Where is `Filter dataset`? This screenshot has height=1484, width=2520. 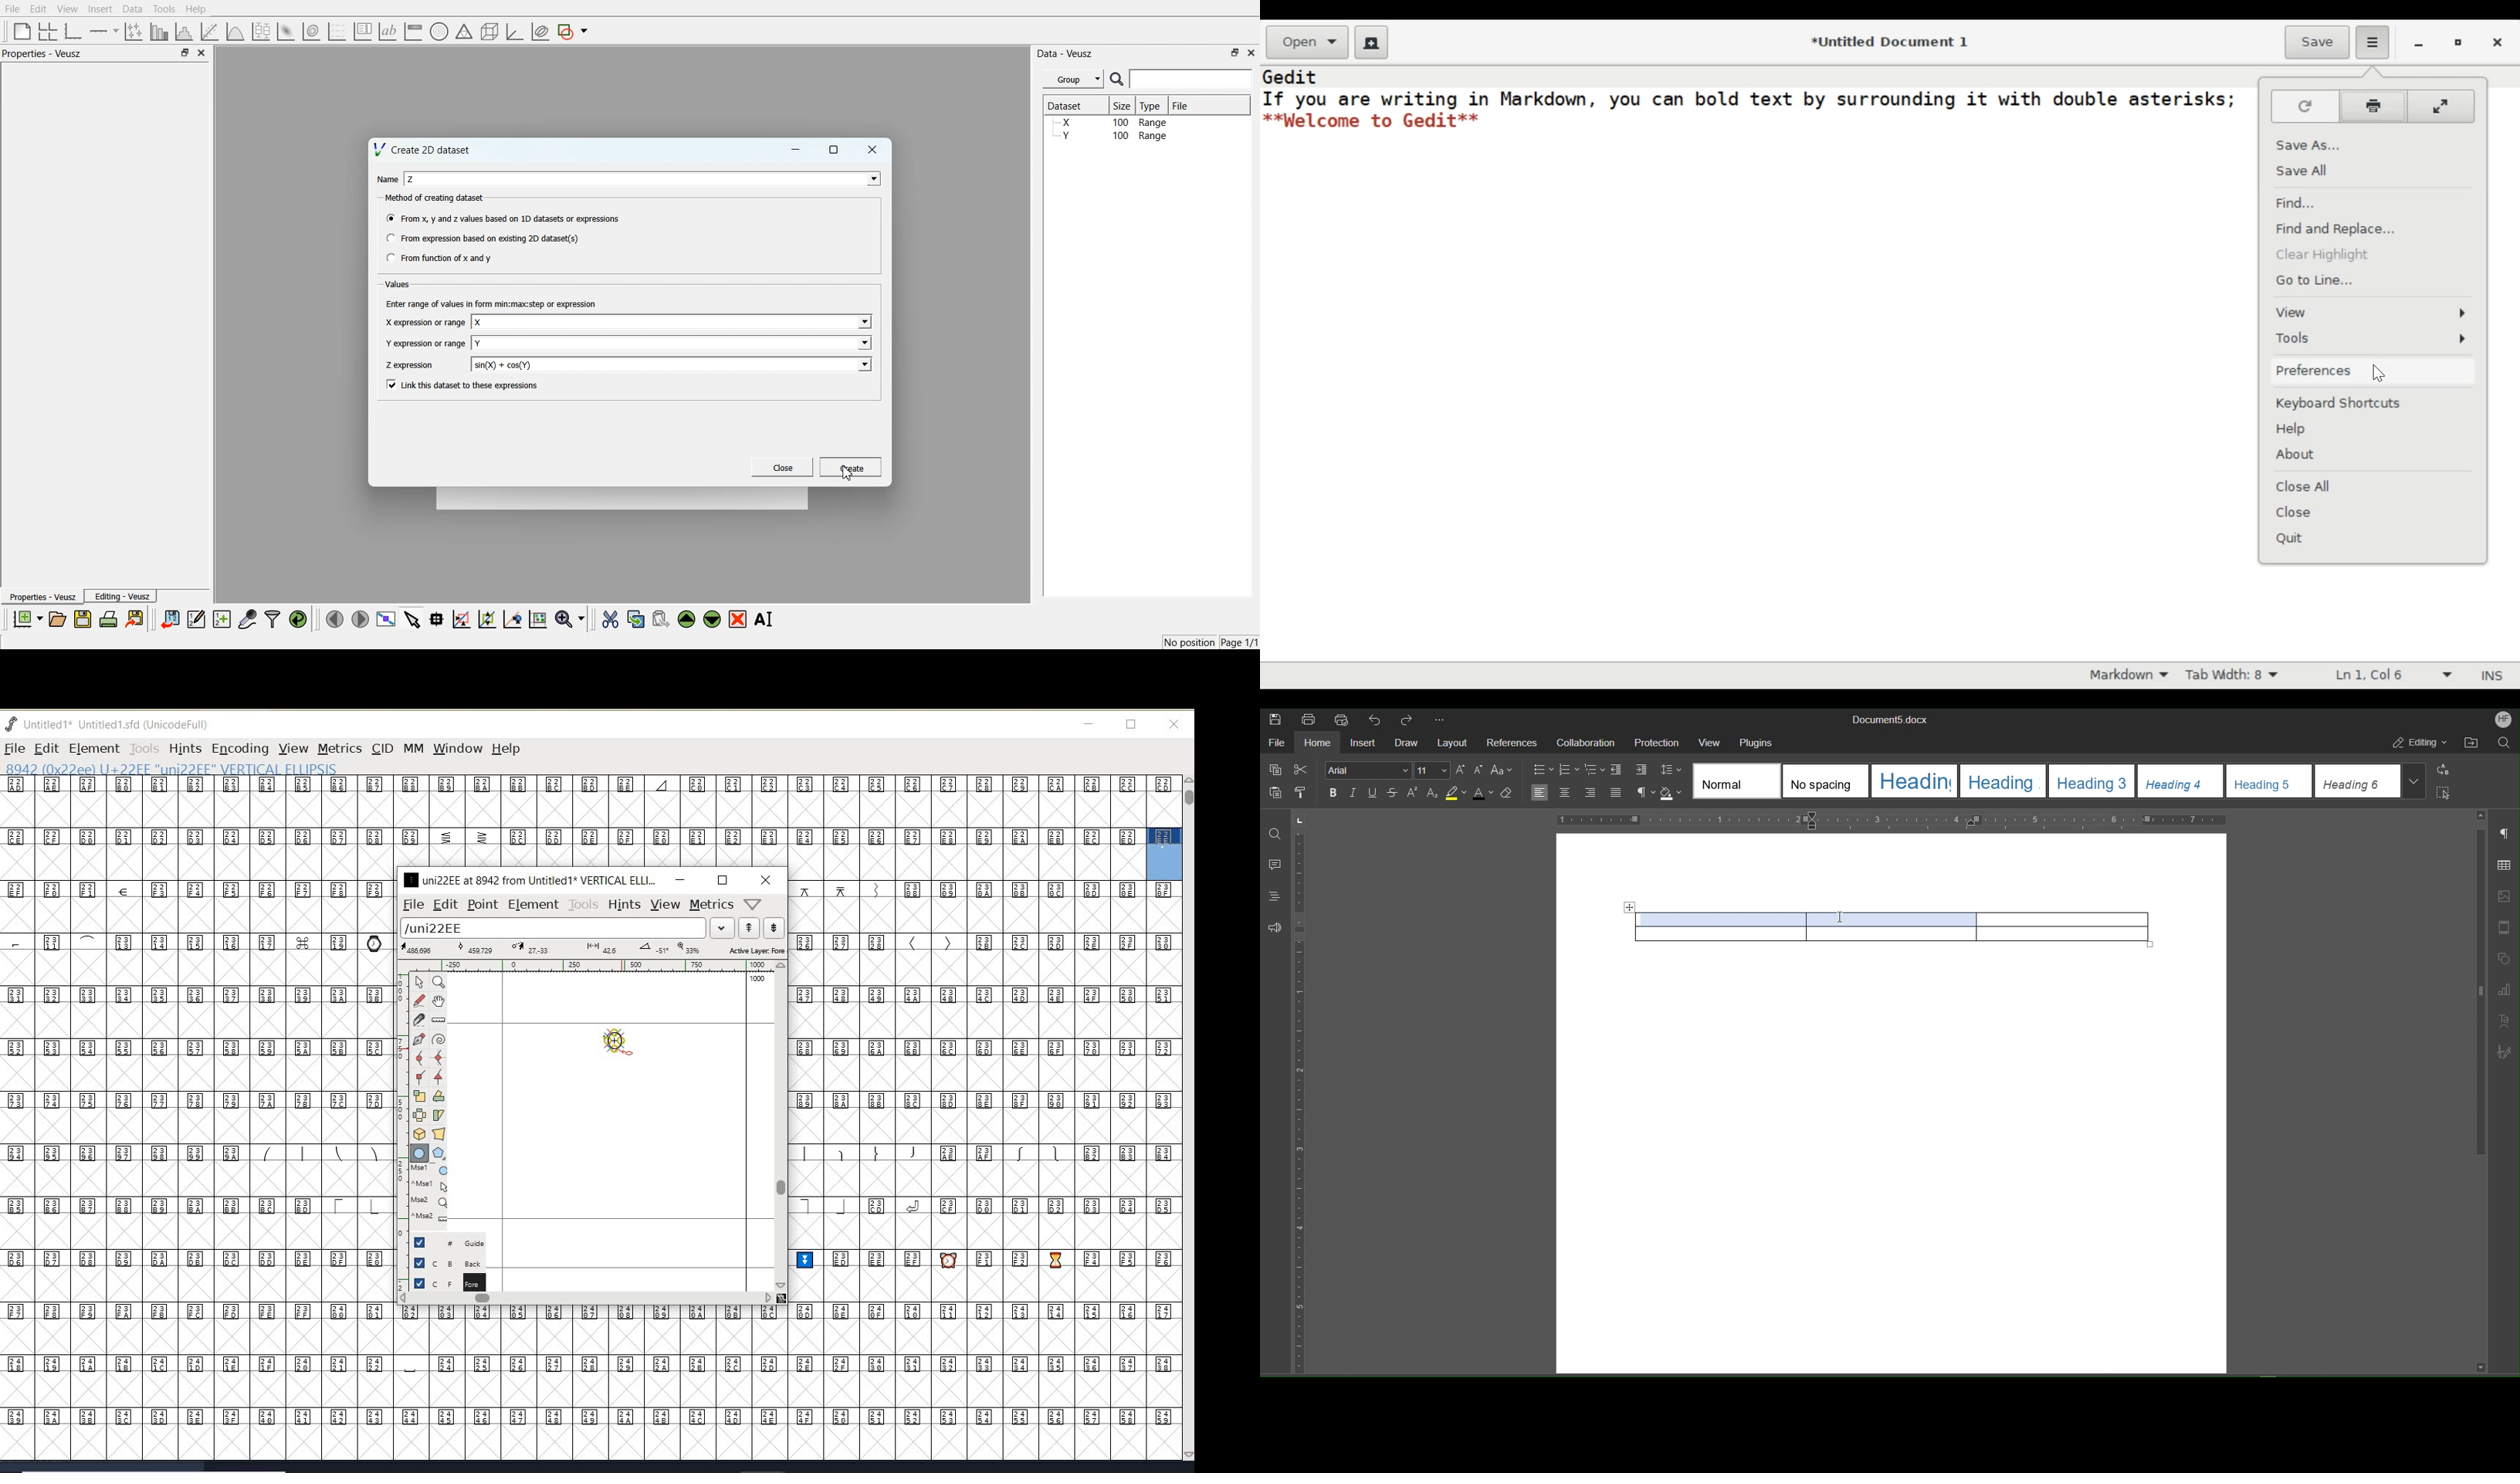 Filter dataset is located at coordinates (272, 619).